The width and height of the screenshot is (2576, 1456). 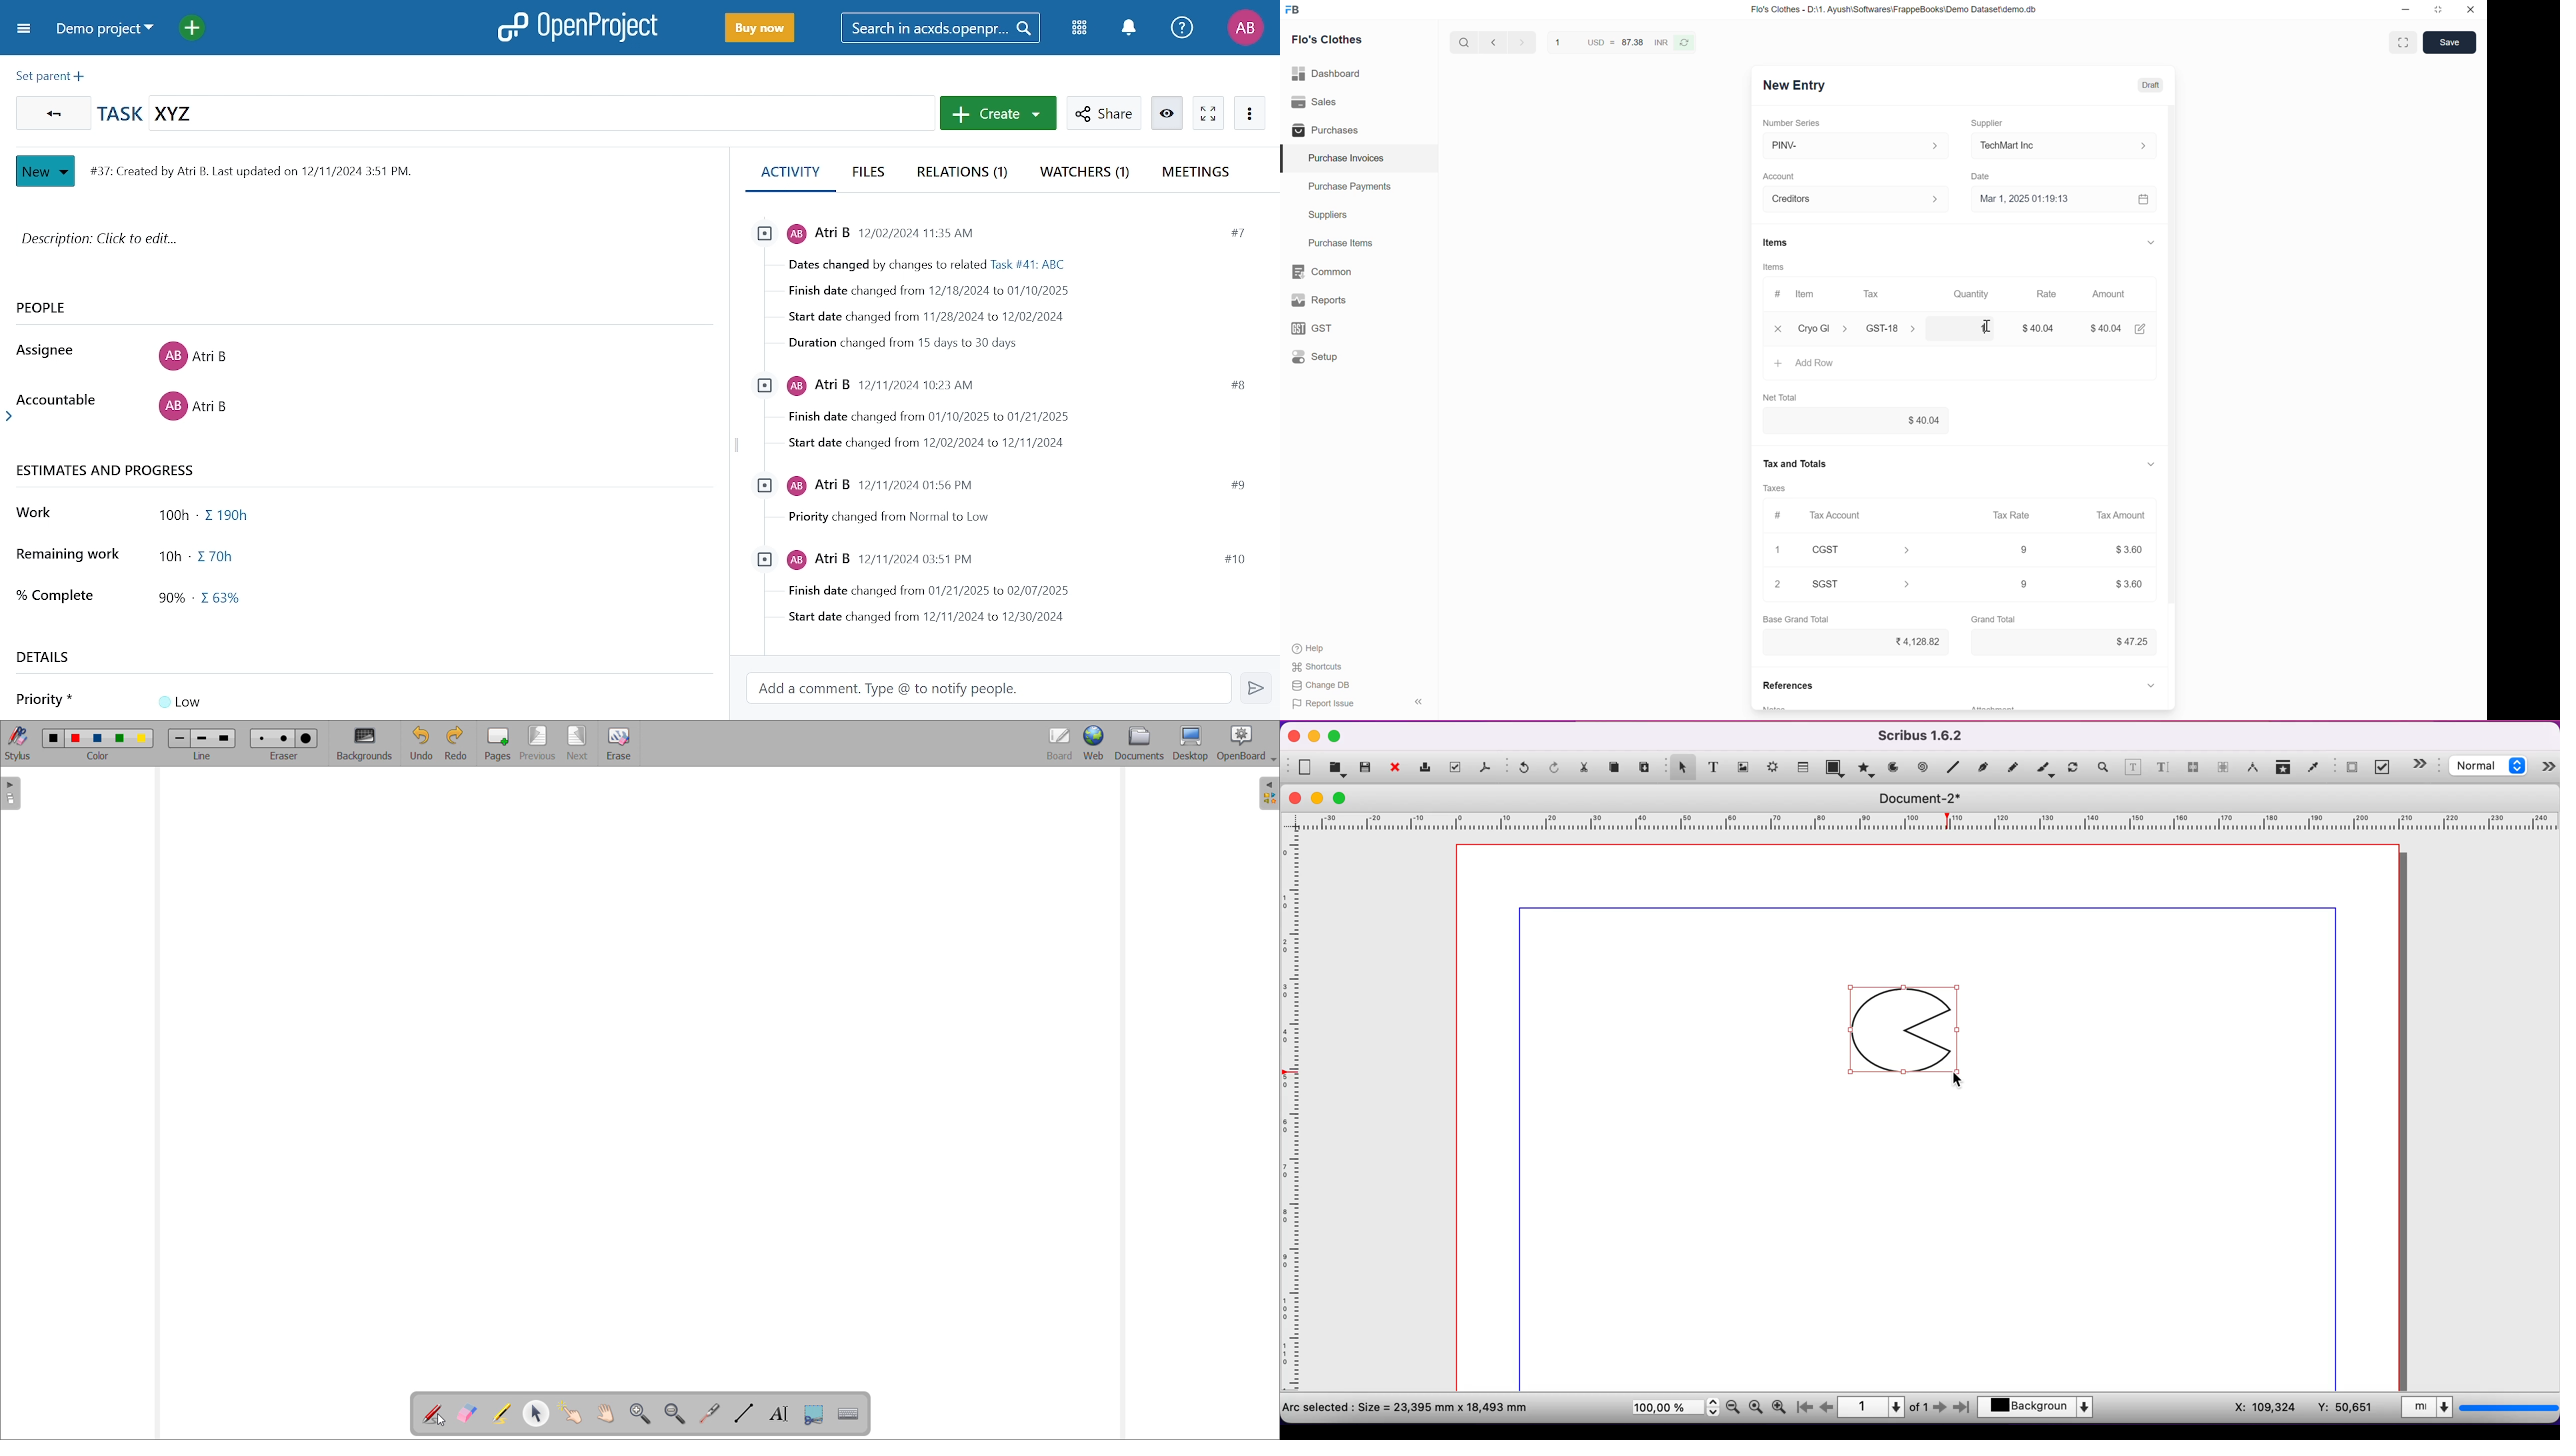 I want to click on maximize, so click(x=1335, y=737).